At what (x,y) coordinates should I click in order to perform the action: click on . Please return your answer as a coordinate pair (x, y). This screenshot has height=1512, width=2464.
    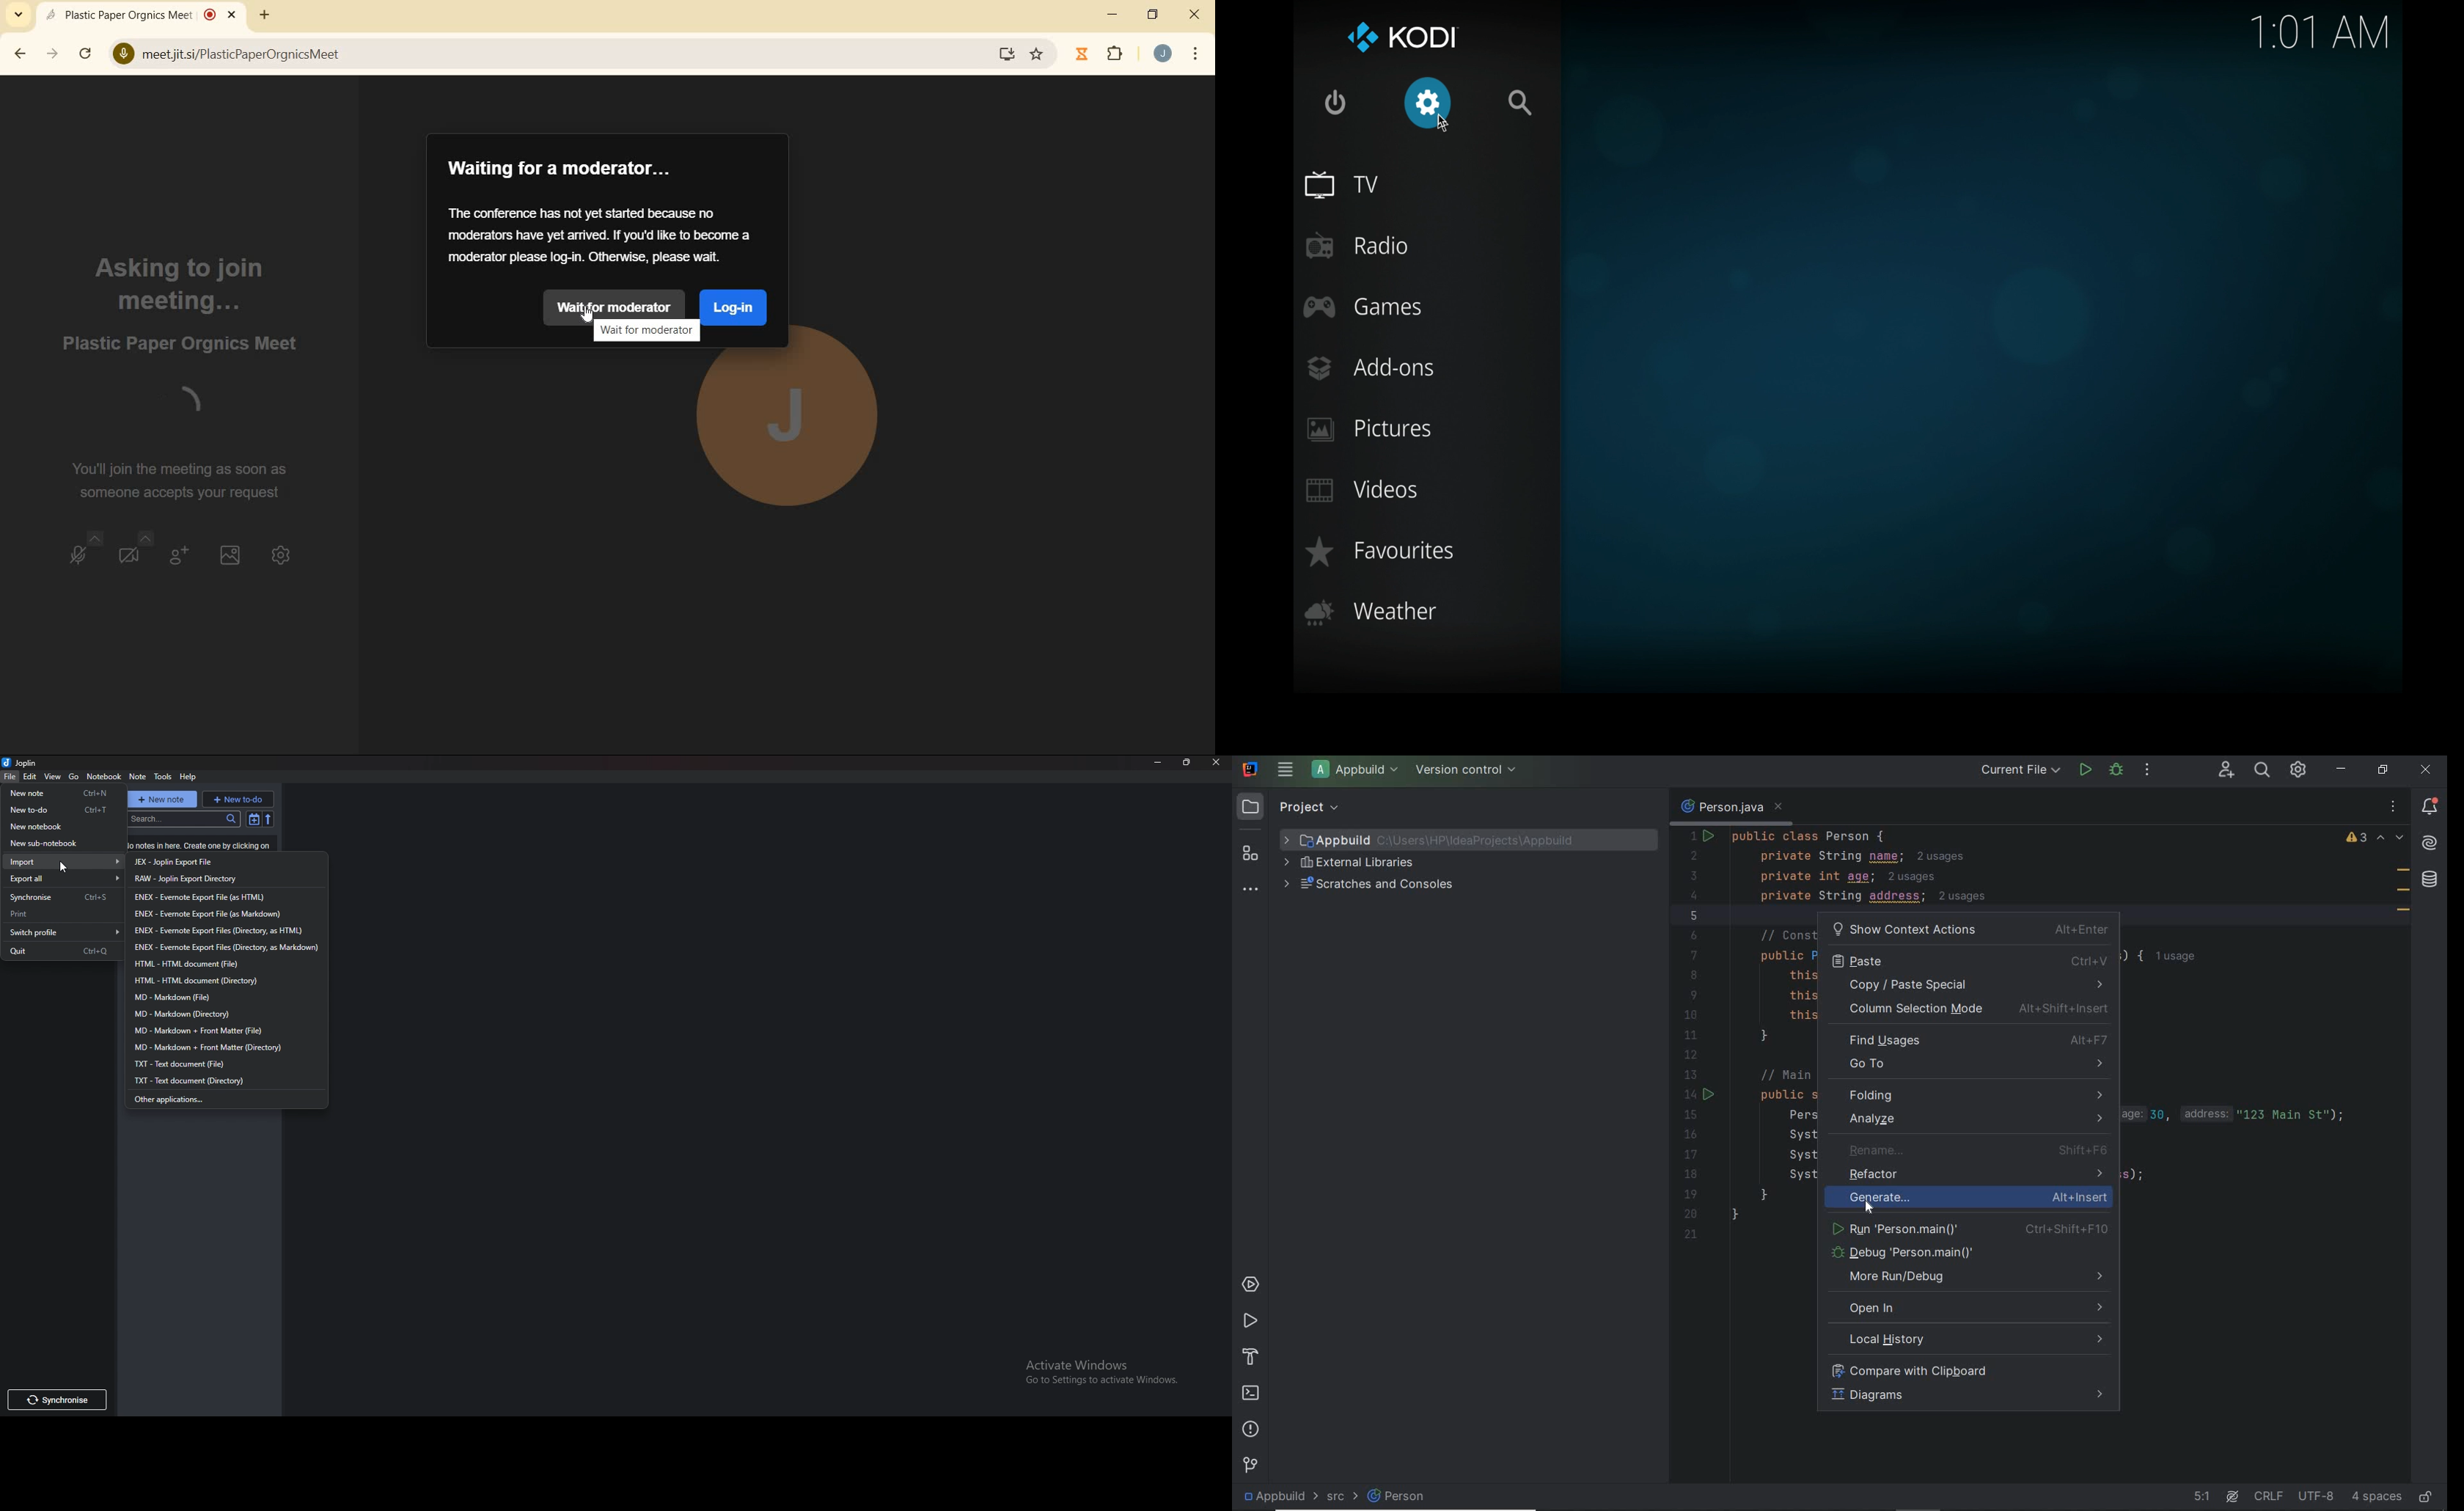
    Looking at the image, I should click on (64, 1399).